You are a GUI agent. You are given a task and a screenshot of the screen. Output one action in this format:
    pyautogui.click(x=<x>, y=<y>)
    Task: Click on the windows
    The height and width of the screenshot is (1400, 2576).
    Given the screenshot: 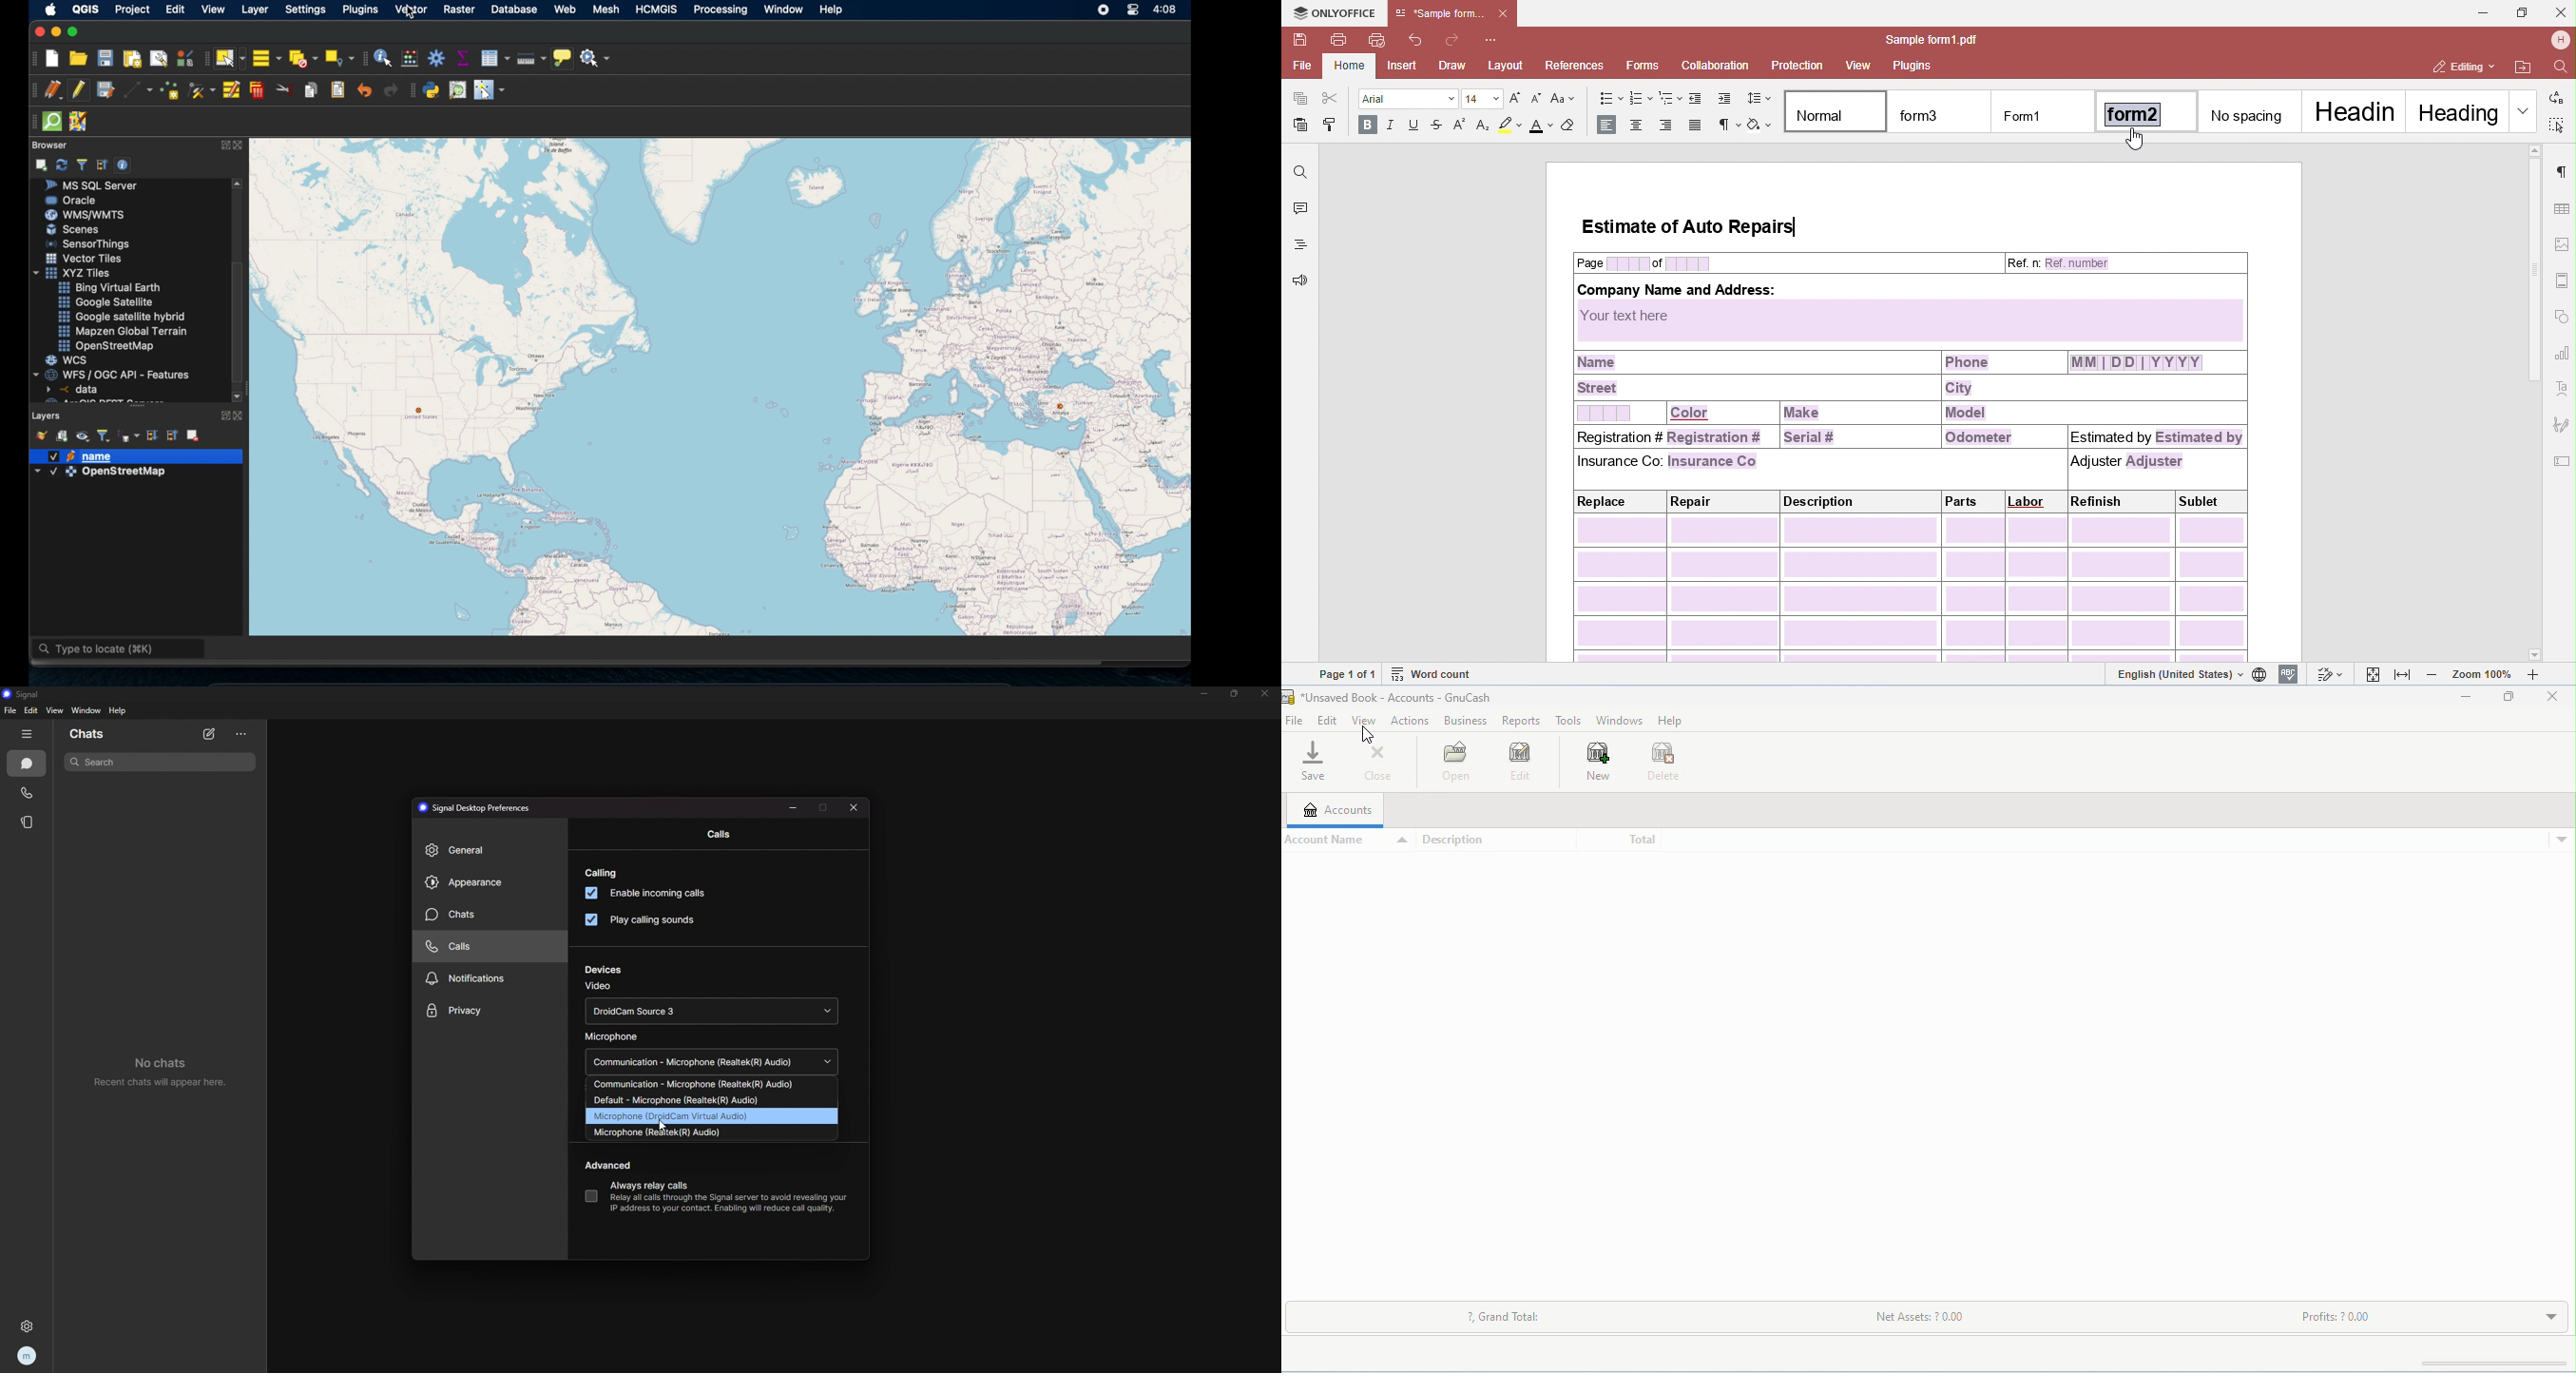 What is the action you would take?
    pyautogui.click(x=1621, y=721)
    